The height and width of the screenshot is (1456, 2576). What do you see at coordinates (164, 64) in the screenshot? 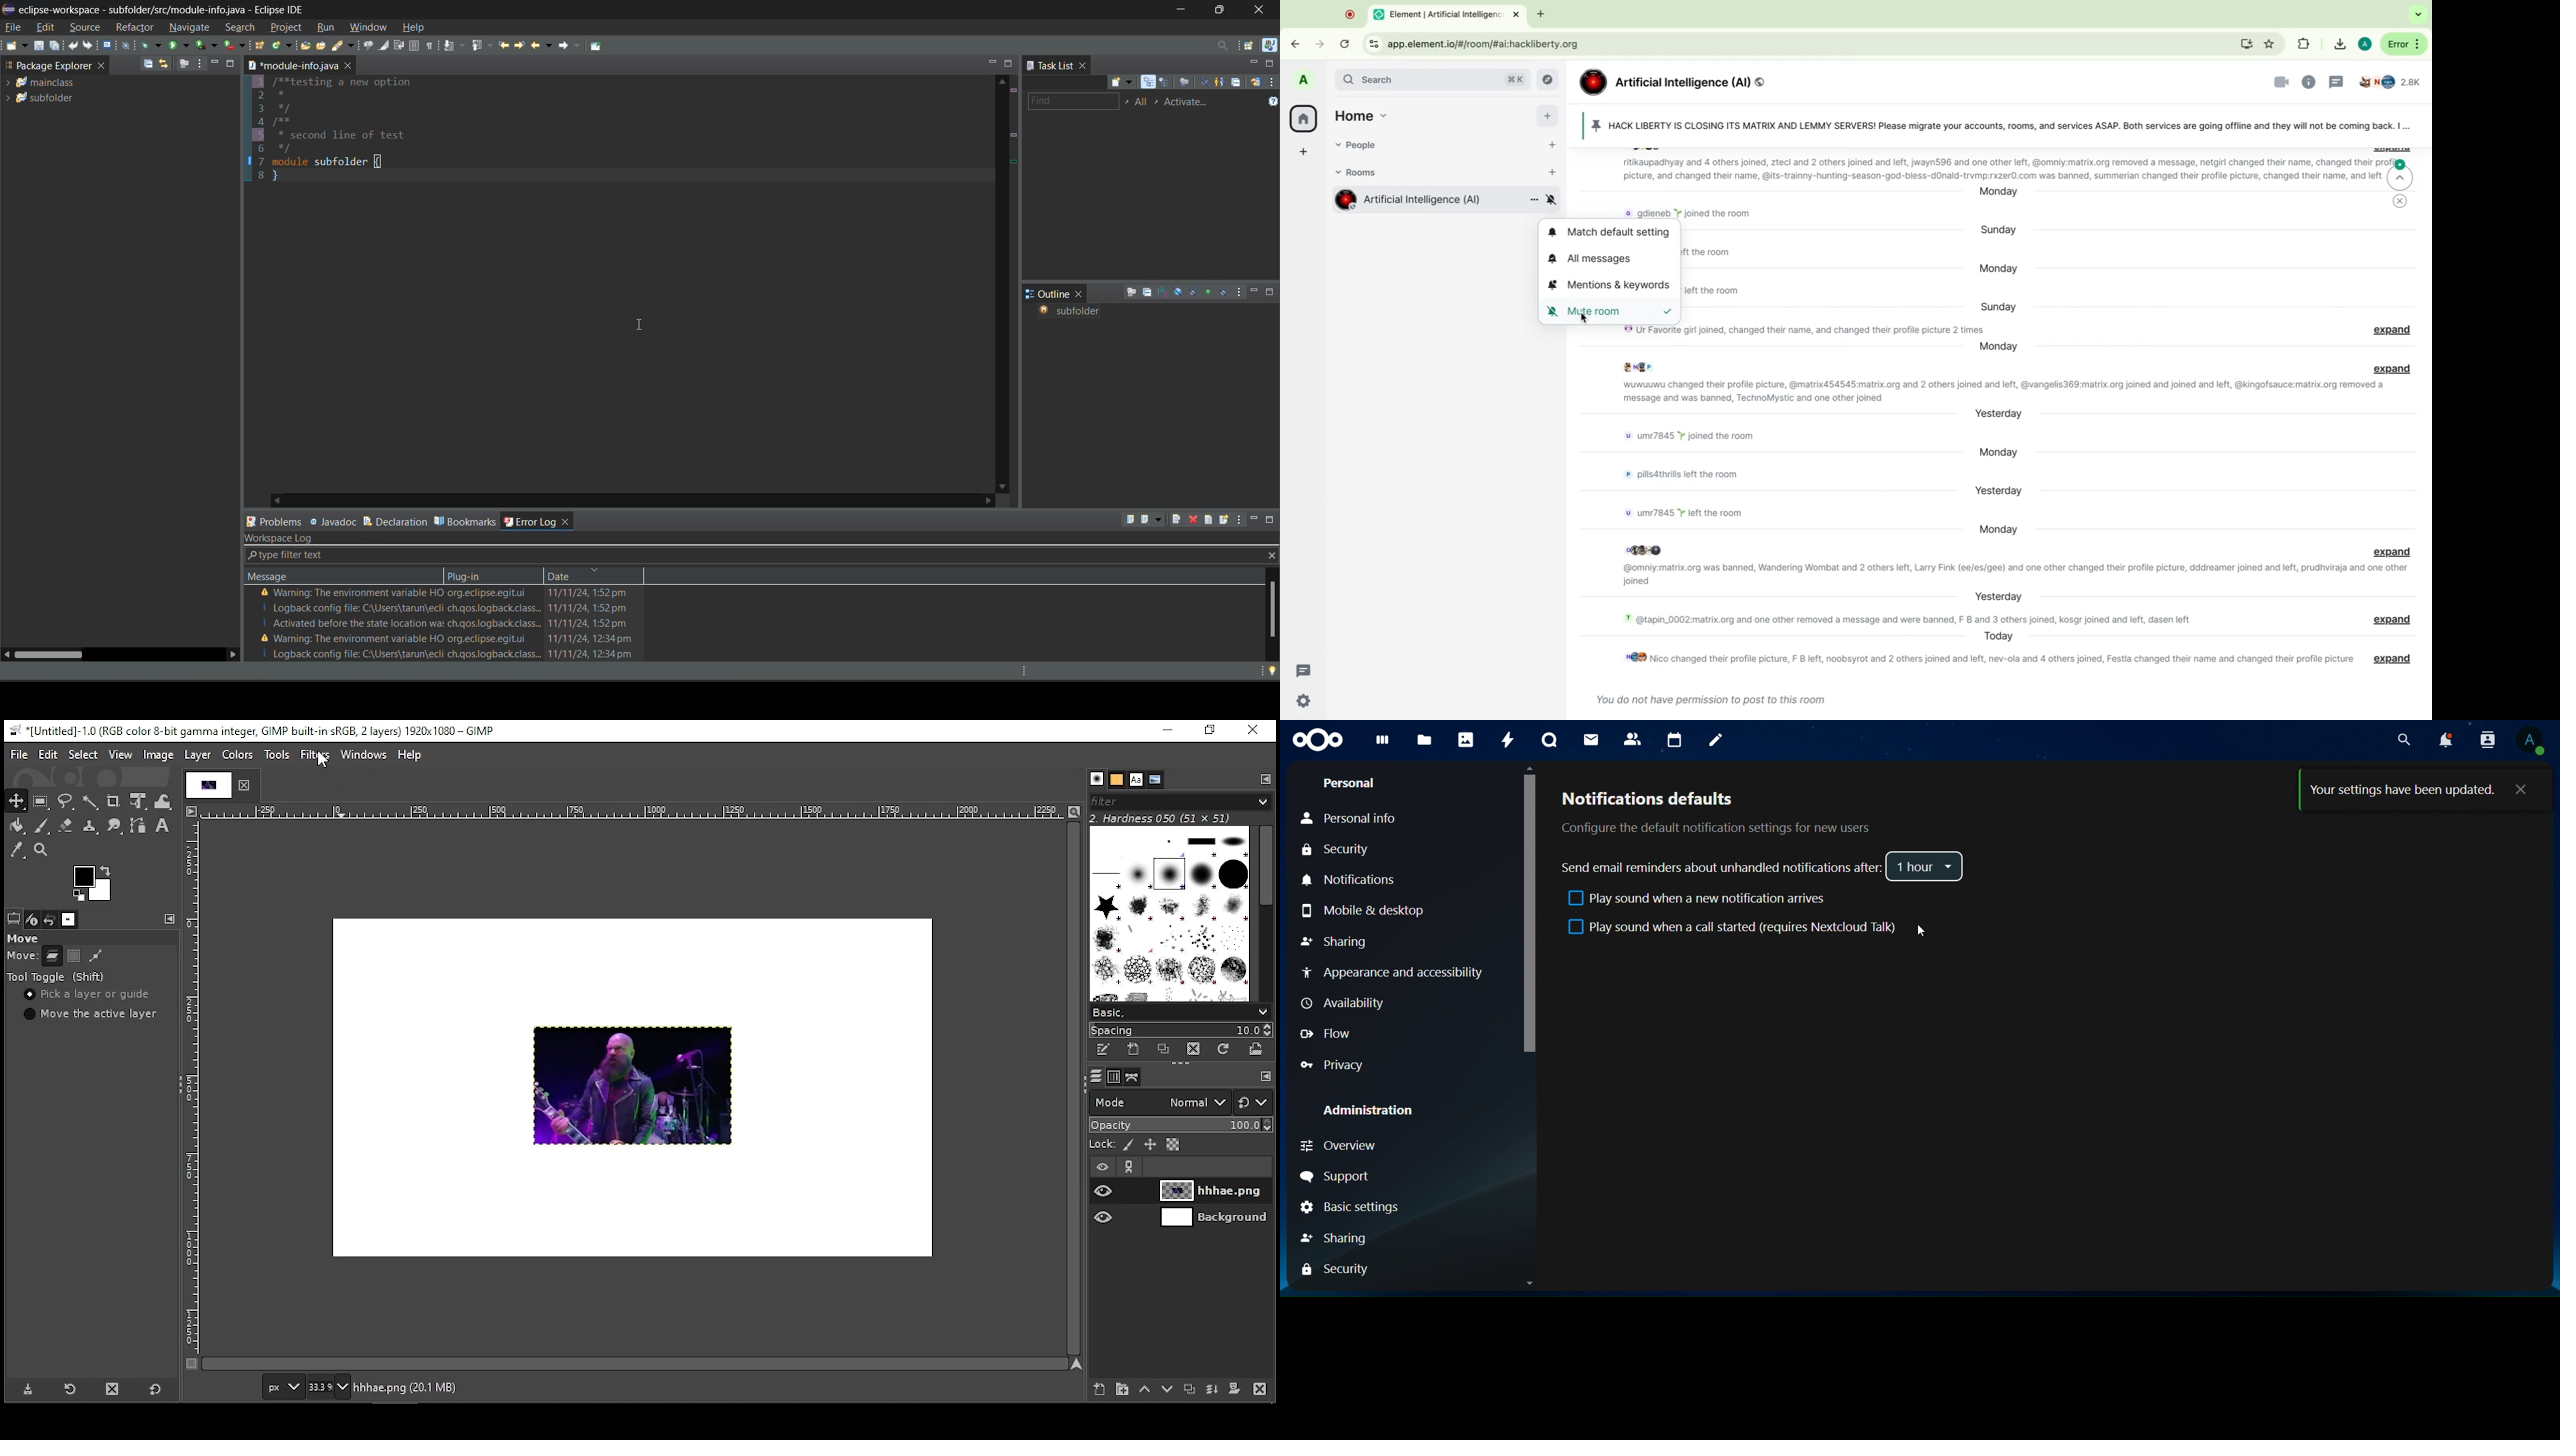
I see `link with editor` at bounding box center [164, 64].